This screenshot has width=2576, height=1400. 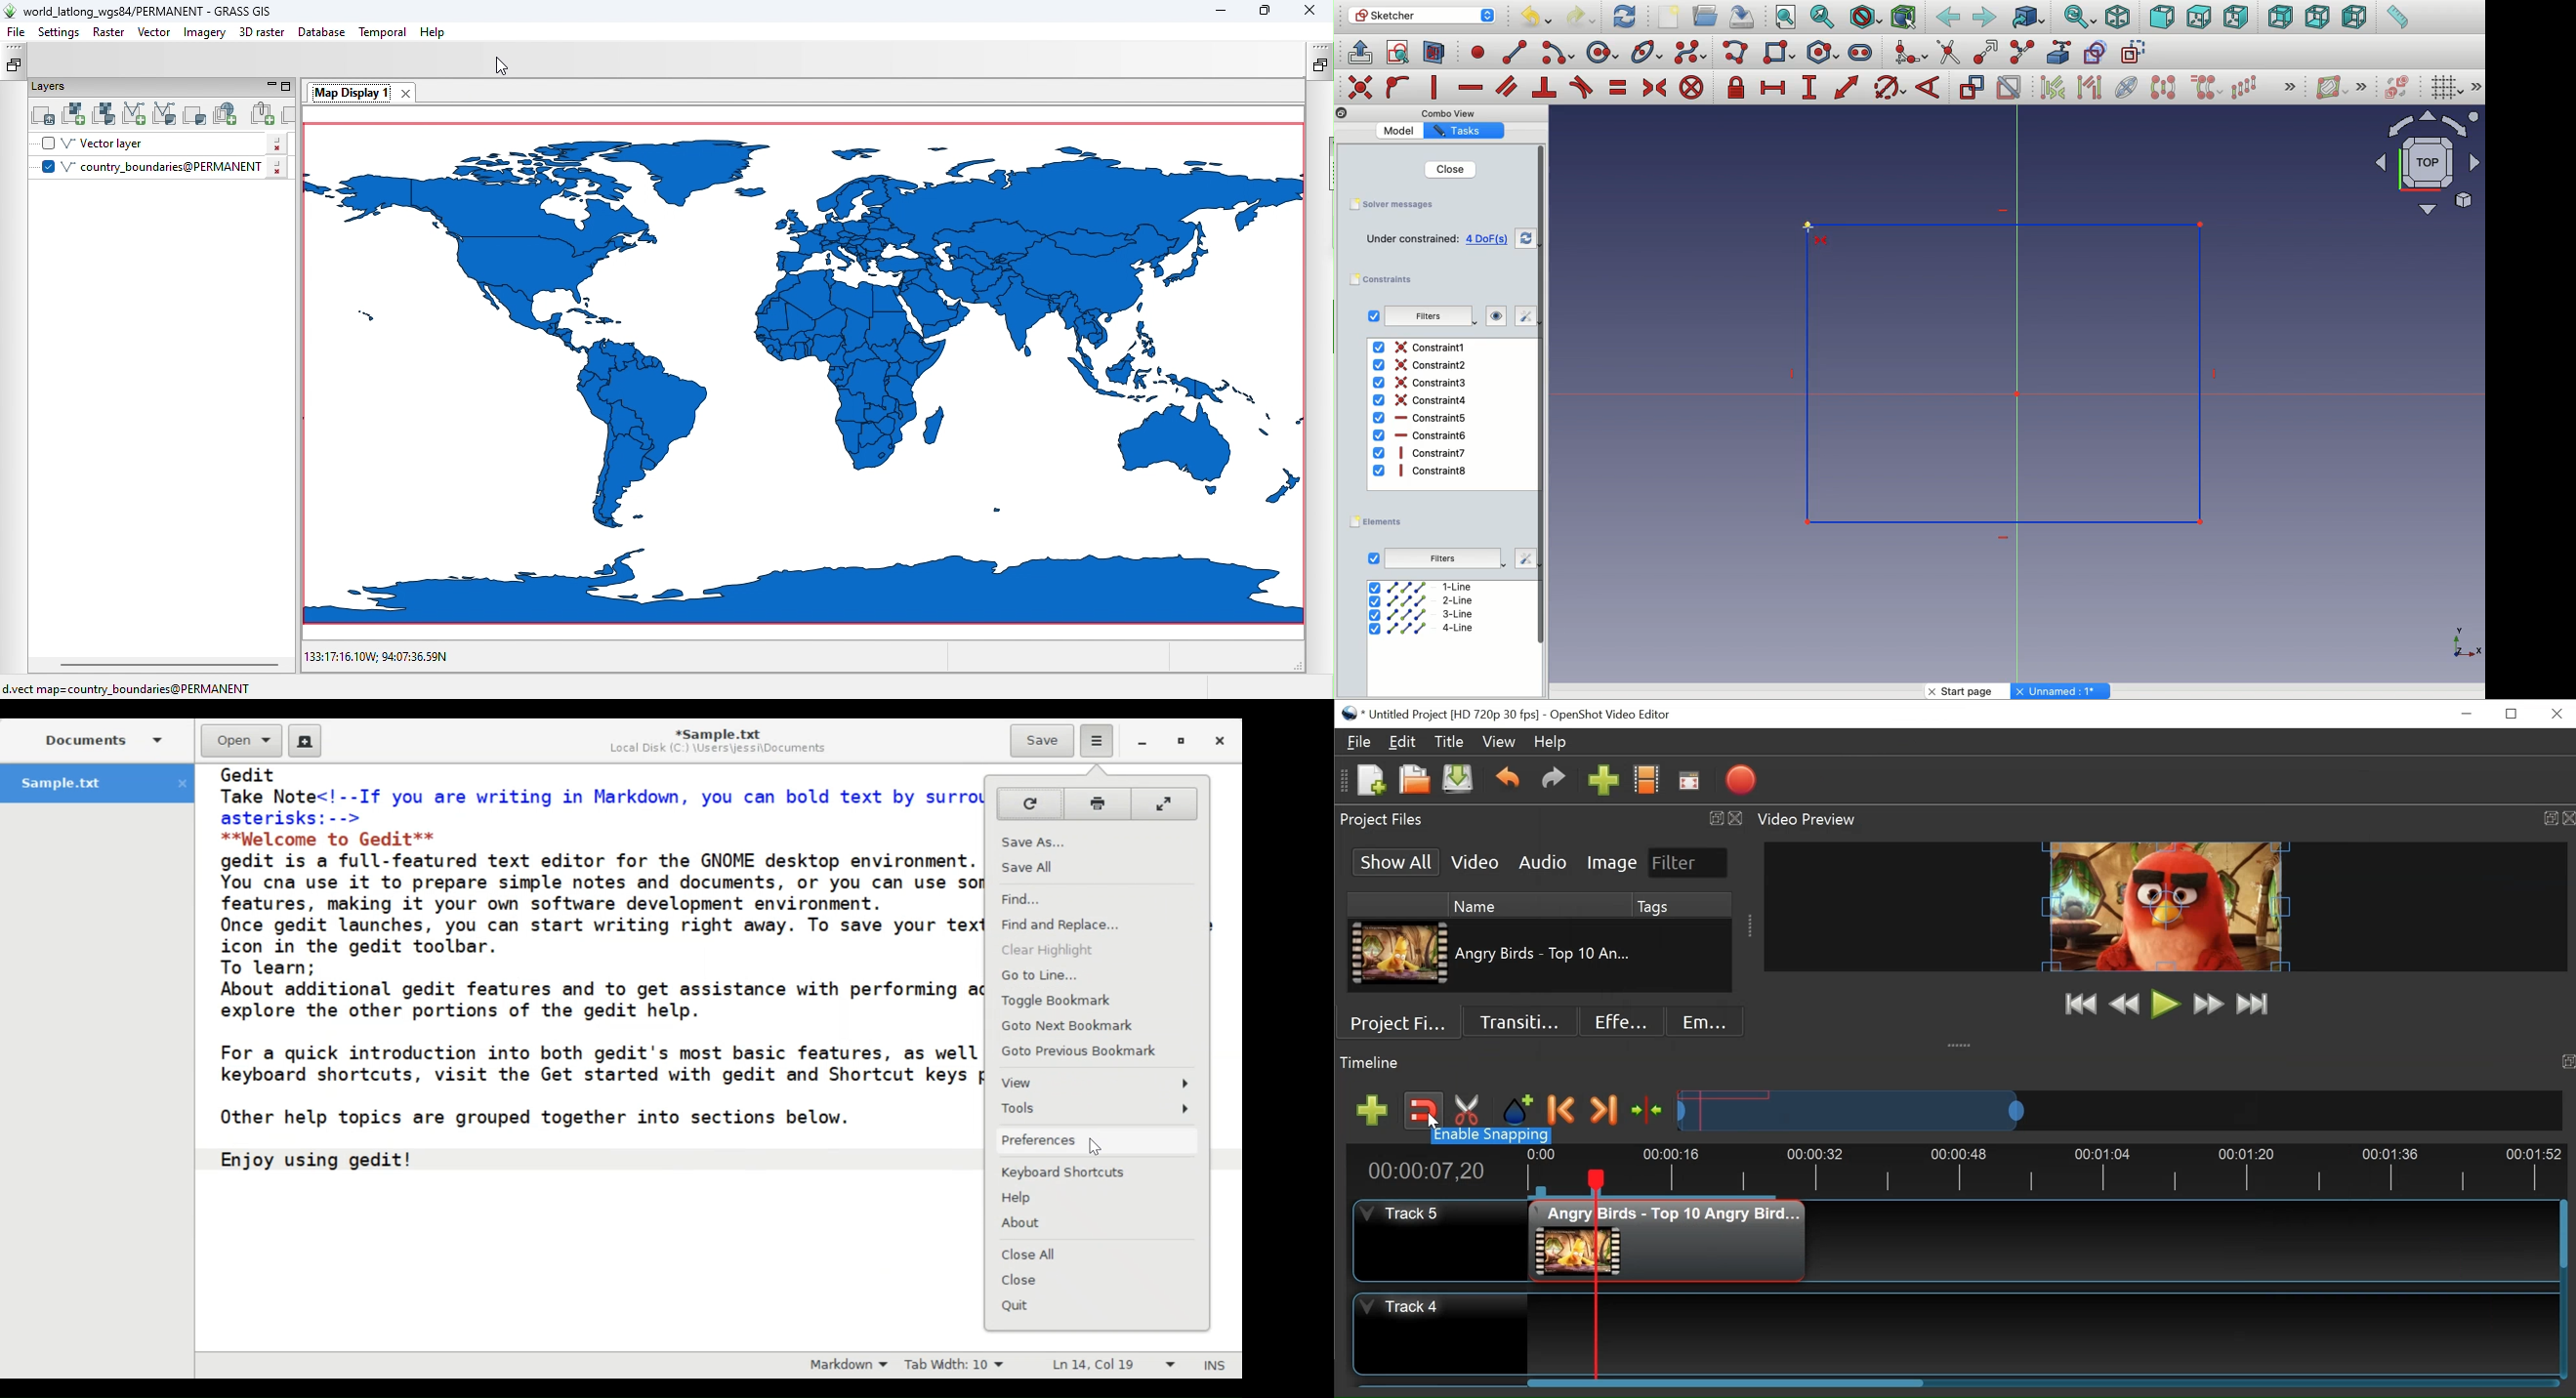 I want to click on Bottom, so click(x=2316, y=18).